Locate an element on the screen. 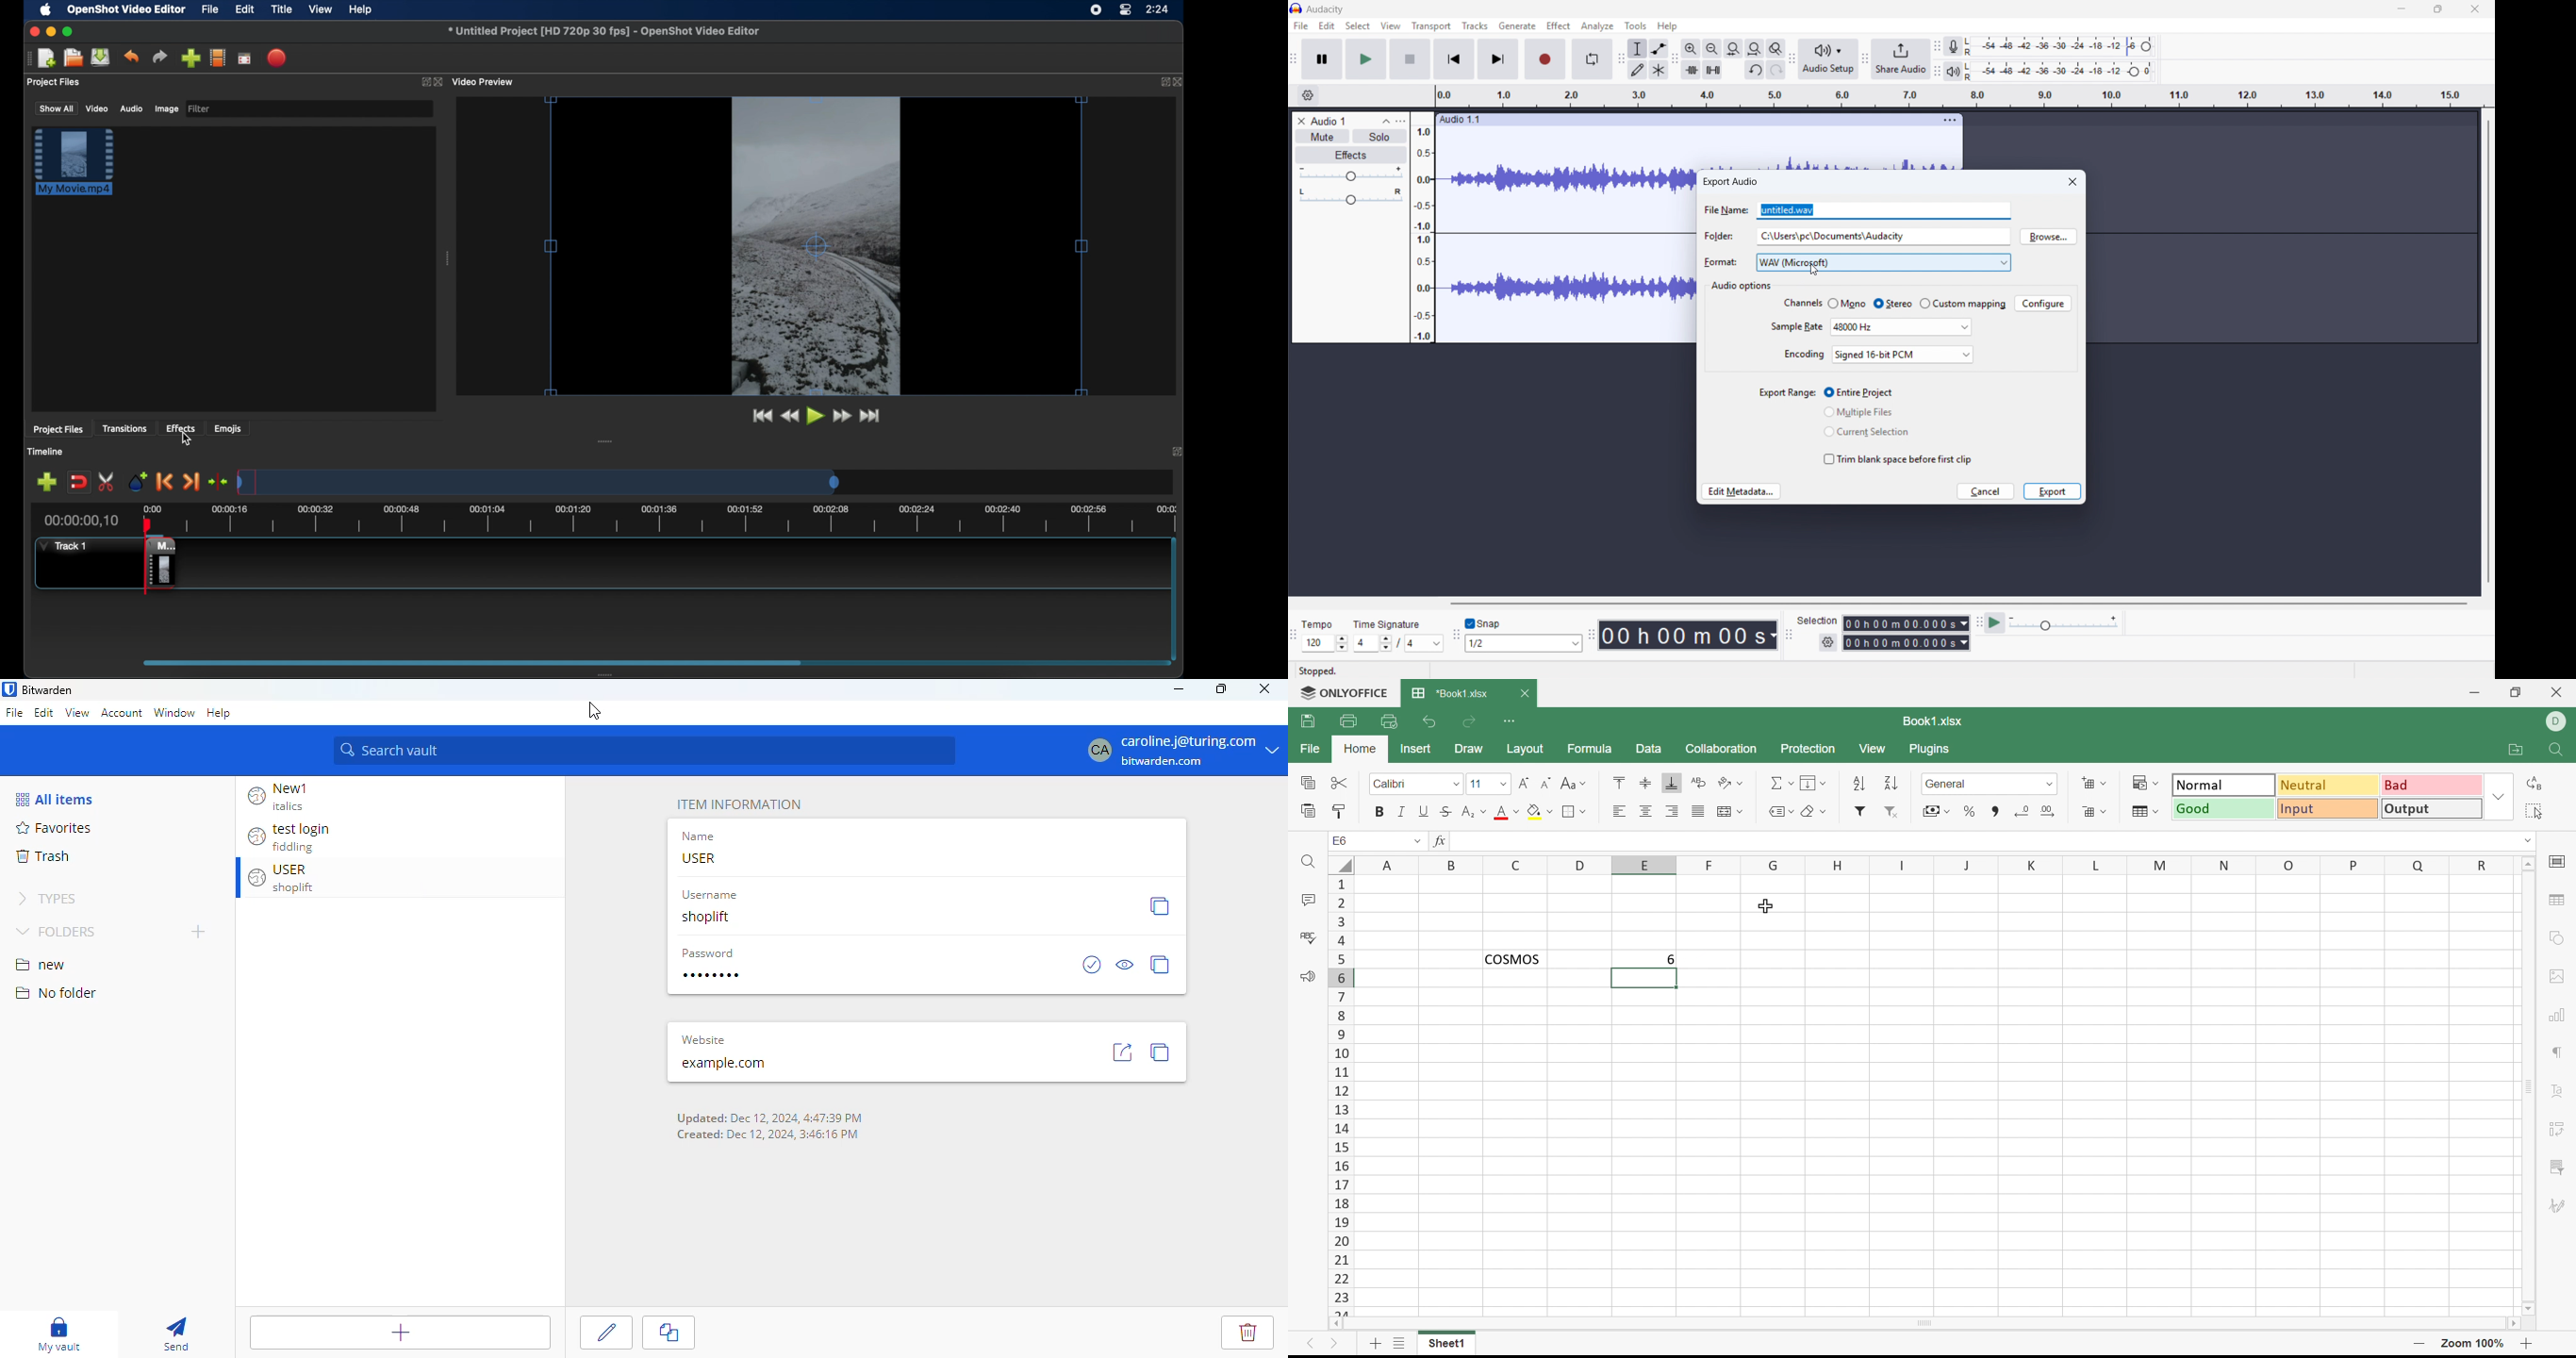  Add cells is located at coordinates (2094, 784).